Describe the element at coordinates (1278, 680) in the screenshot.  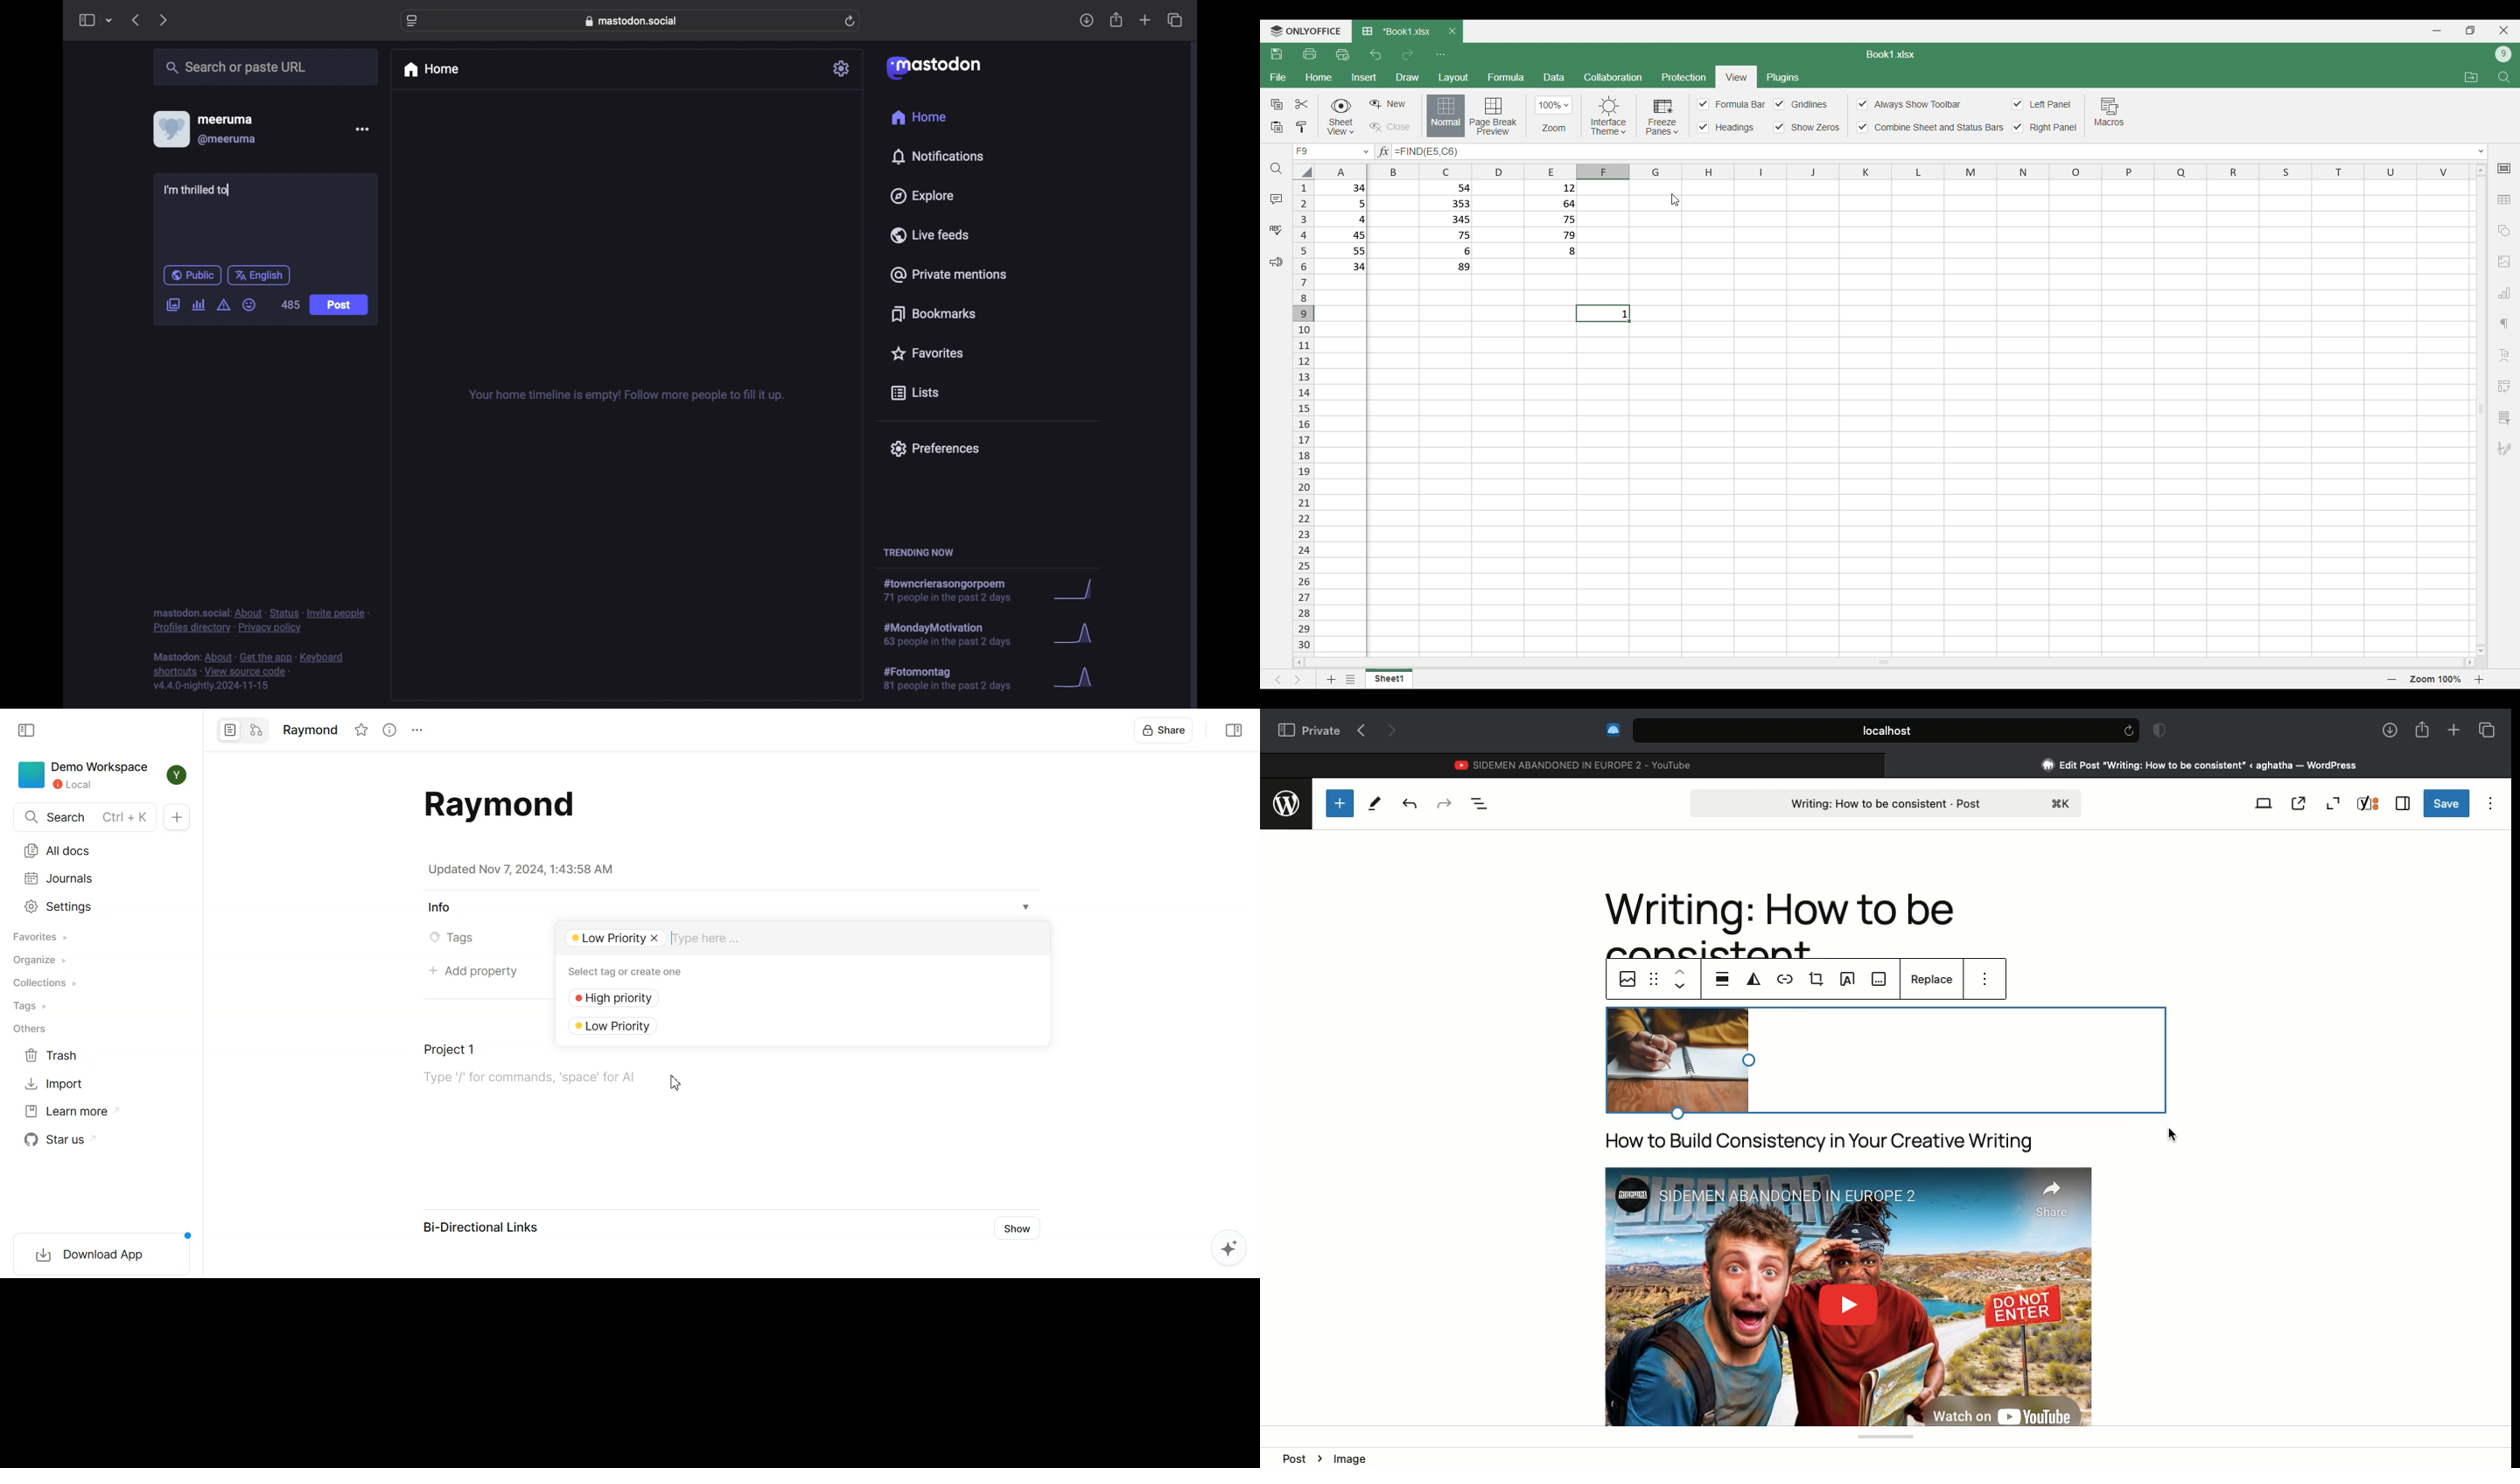
I see `Previous` at that location.